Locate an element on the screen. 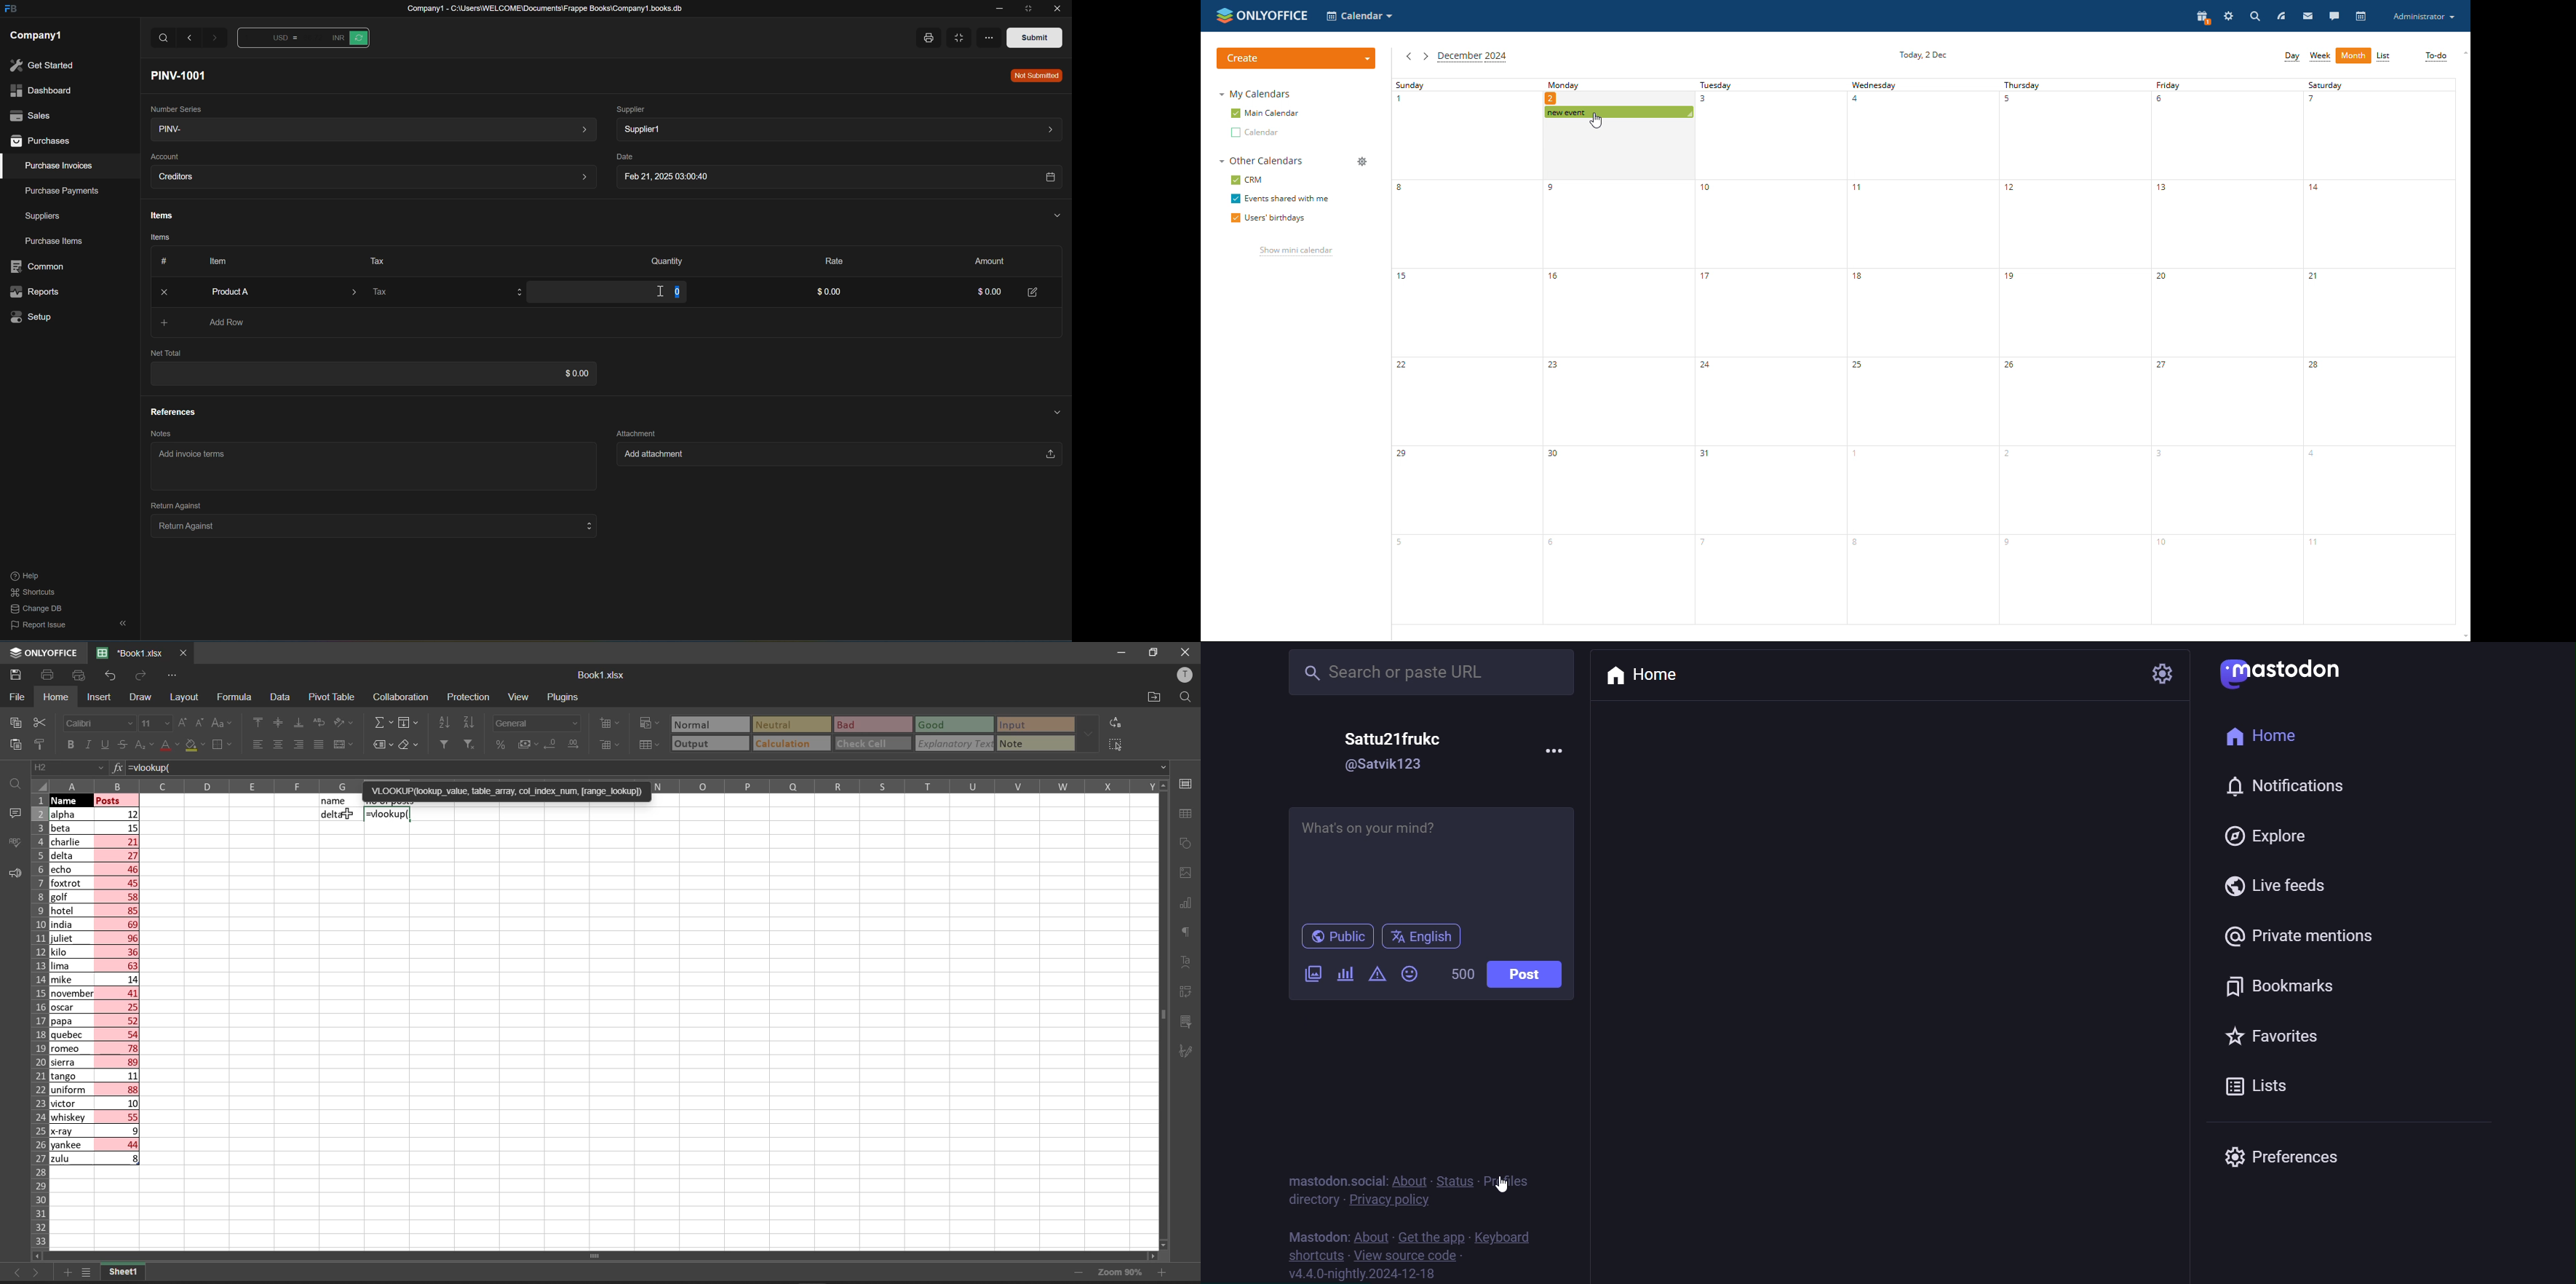  poll is located at coordinates (1343, 972).